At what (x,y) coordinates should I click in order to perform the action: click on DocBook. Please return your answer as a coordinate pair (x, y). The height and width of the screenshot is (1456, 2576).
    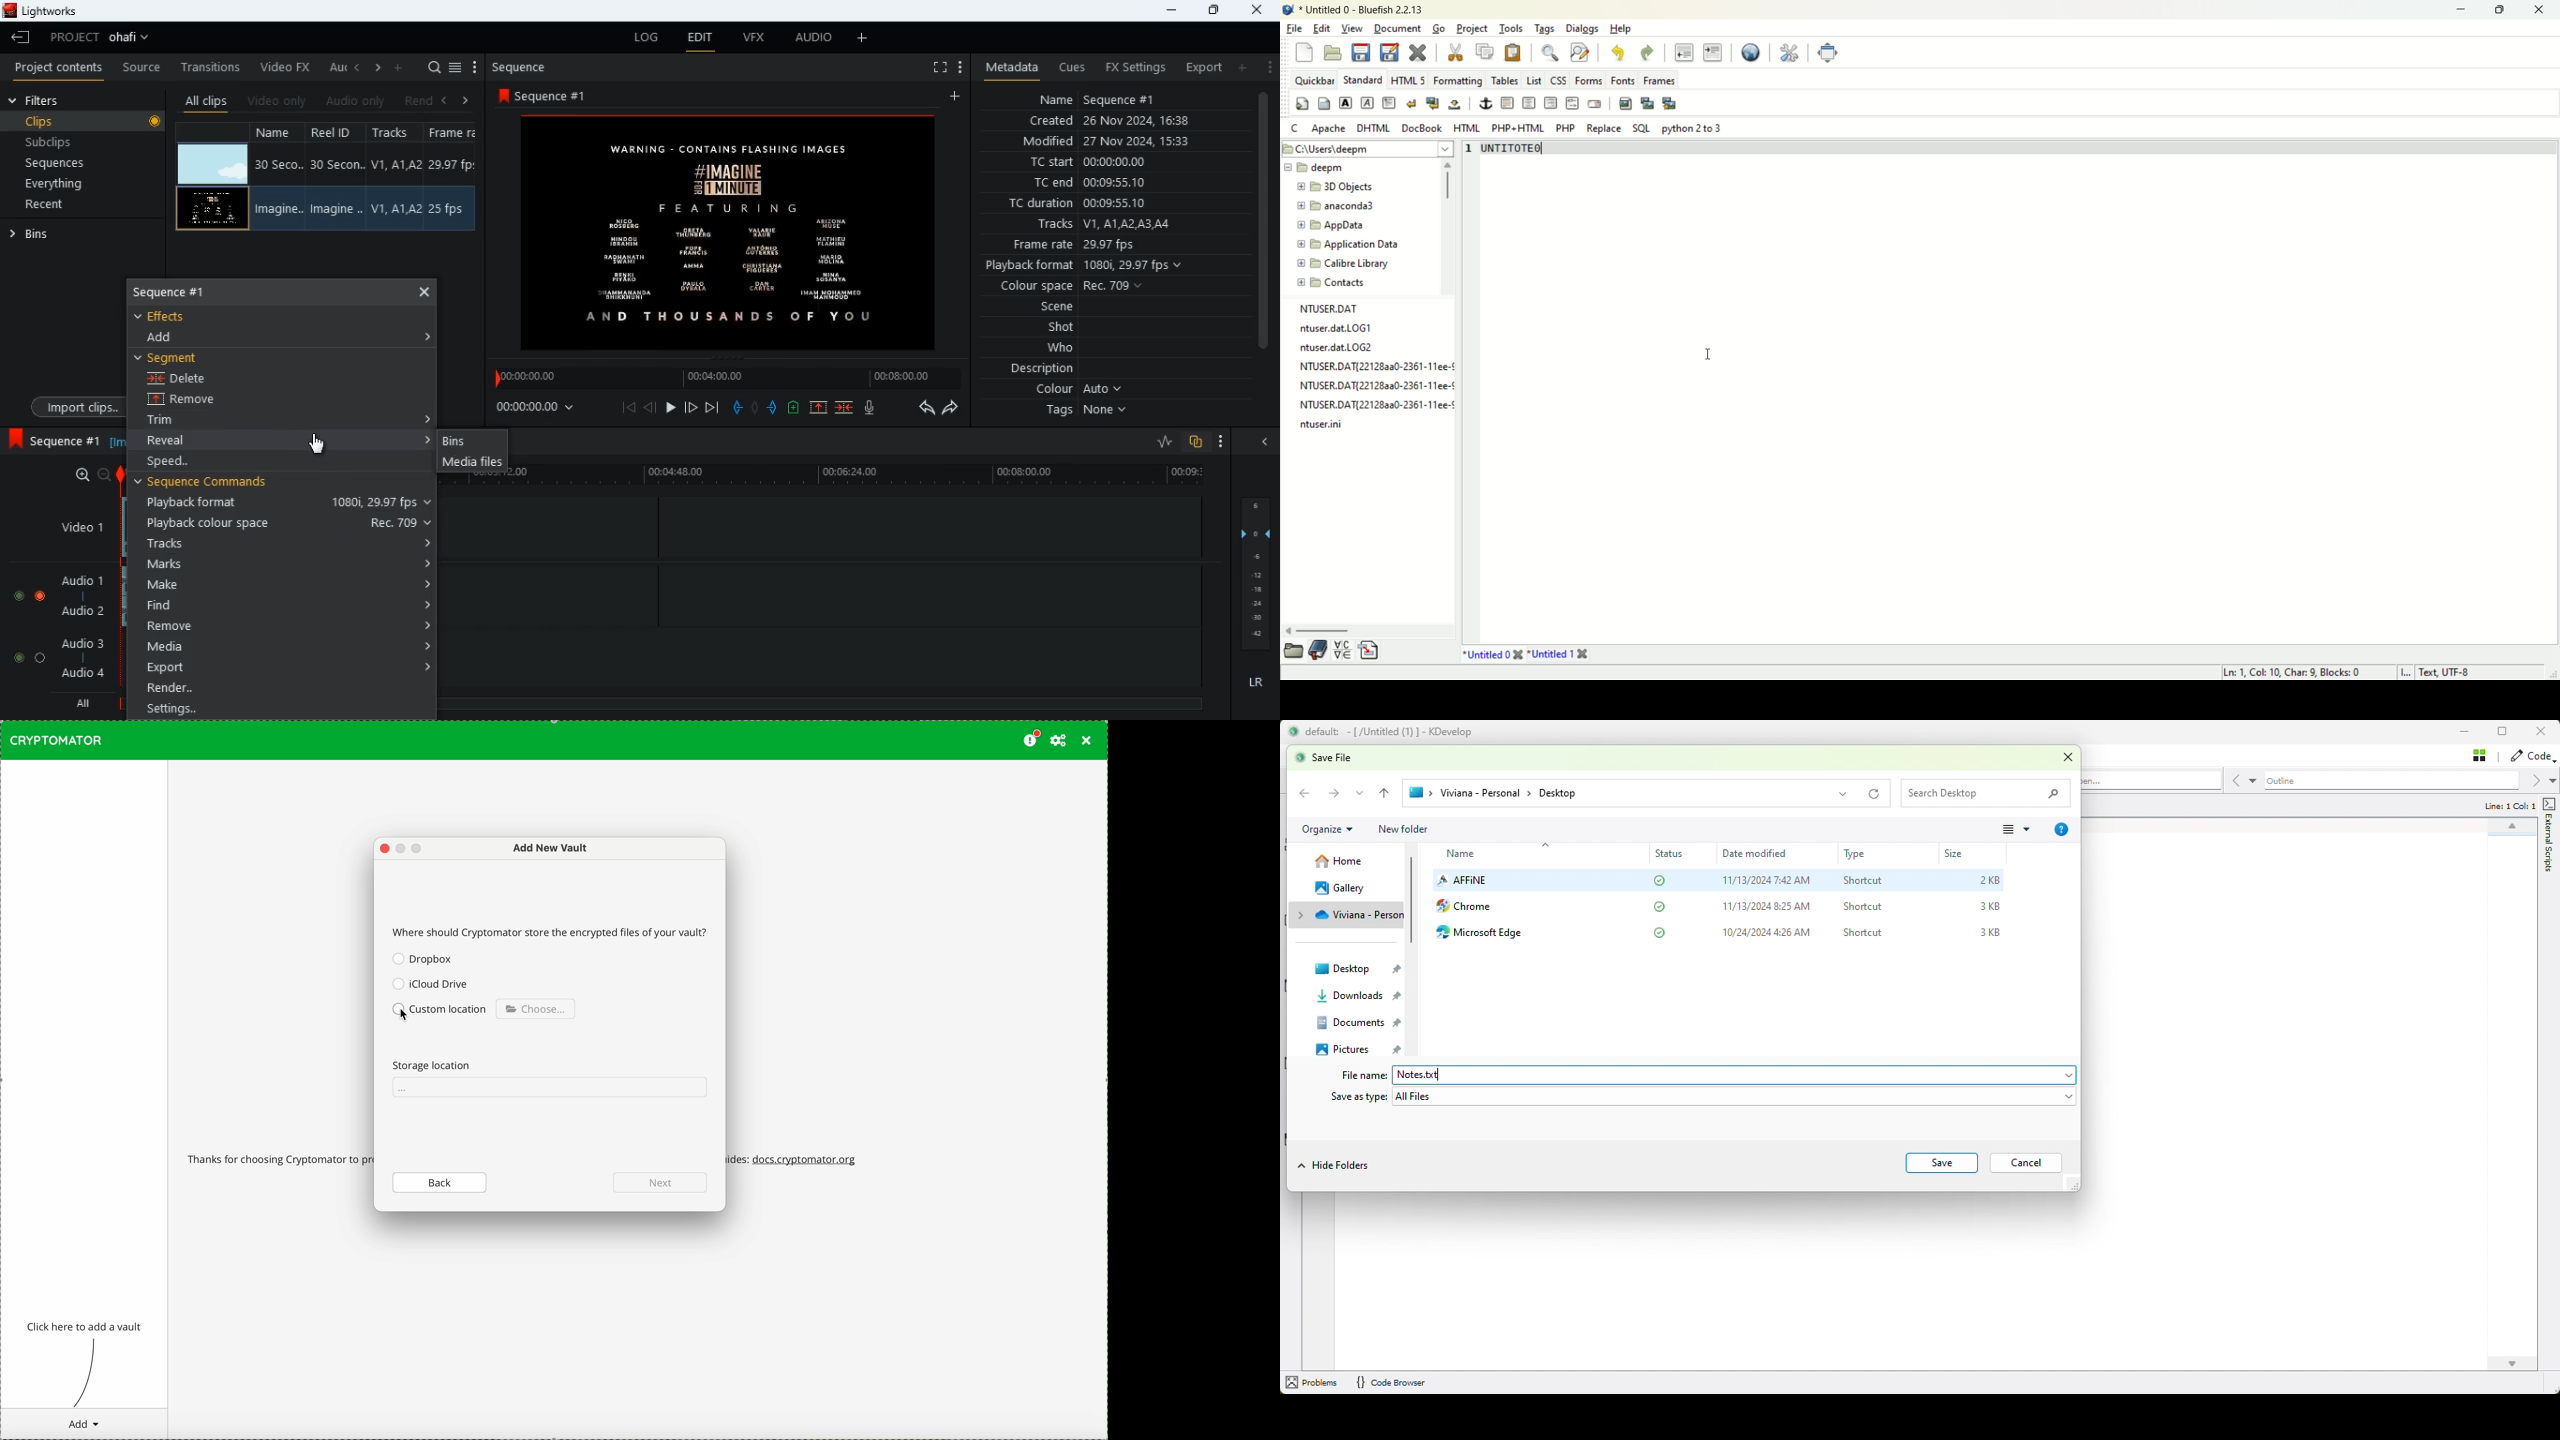
    Looking at the image, I should click on (1421, 128).